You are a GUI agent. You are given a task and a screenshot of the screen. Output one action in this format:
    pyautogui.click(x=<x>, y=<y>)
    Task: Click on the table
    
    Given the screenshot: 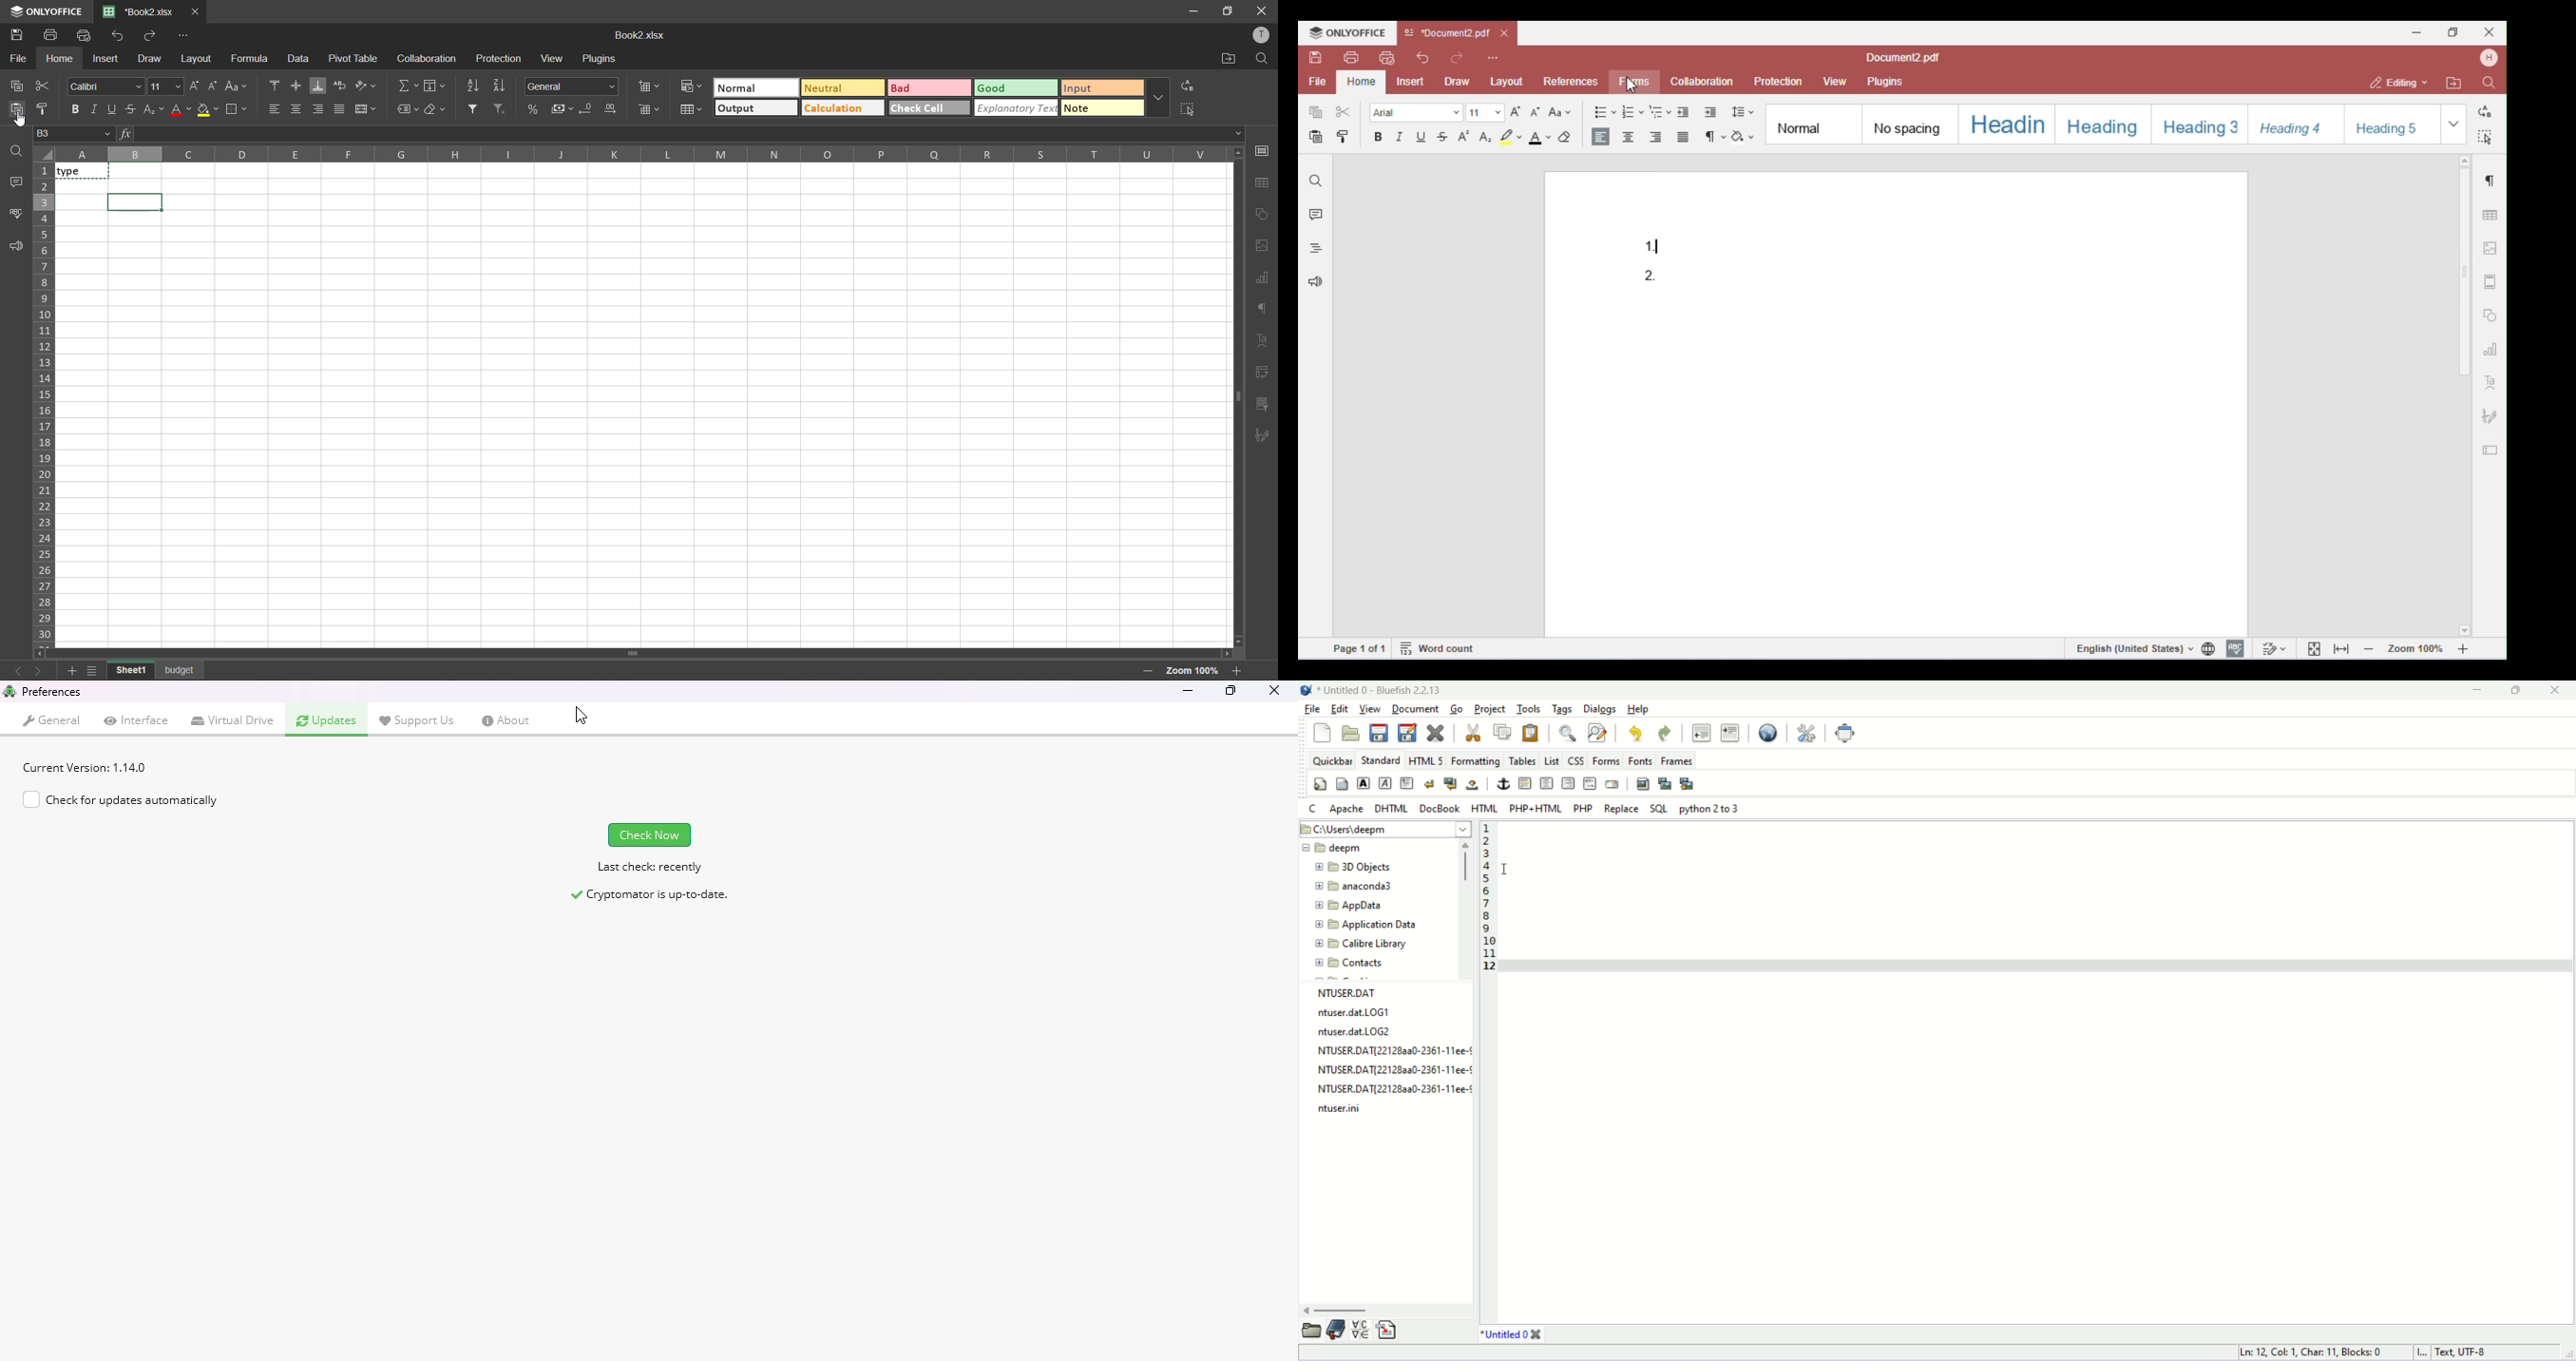 What is the action you would take?
    pyautogui.click(x=1265, y=182)
    